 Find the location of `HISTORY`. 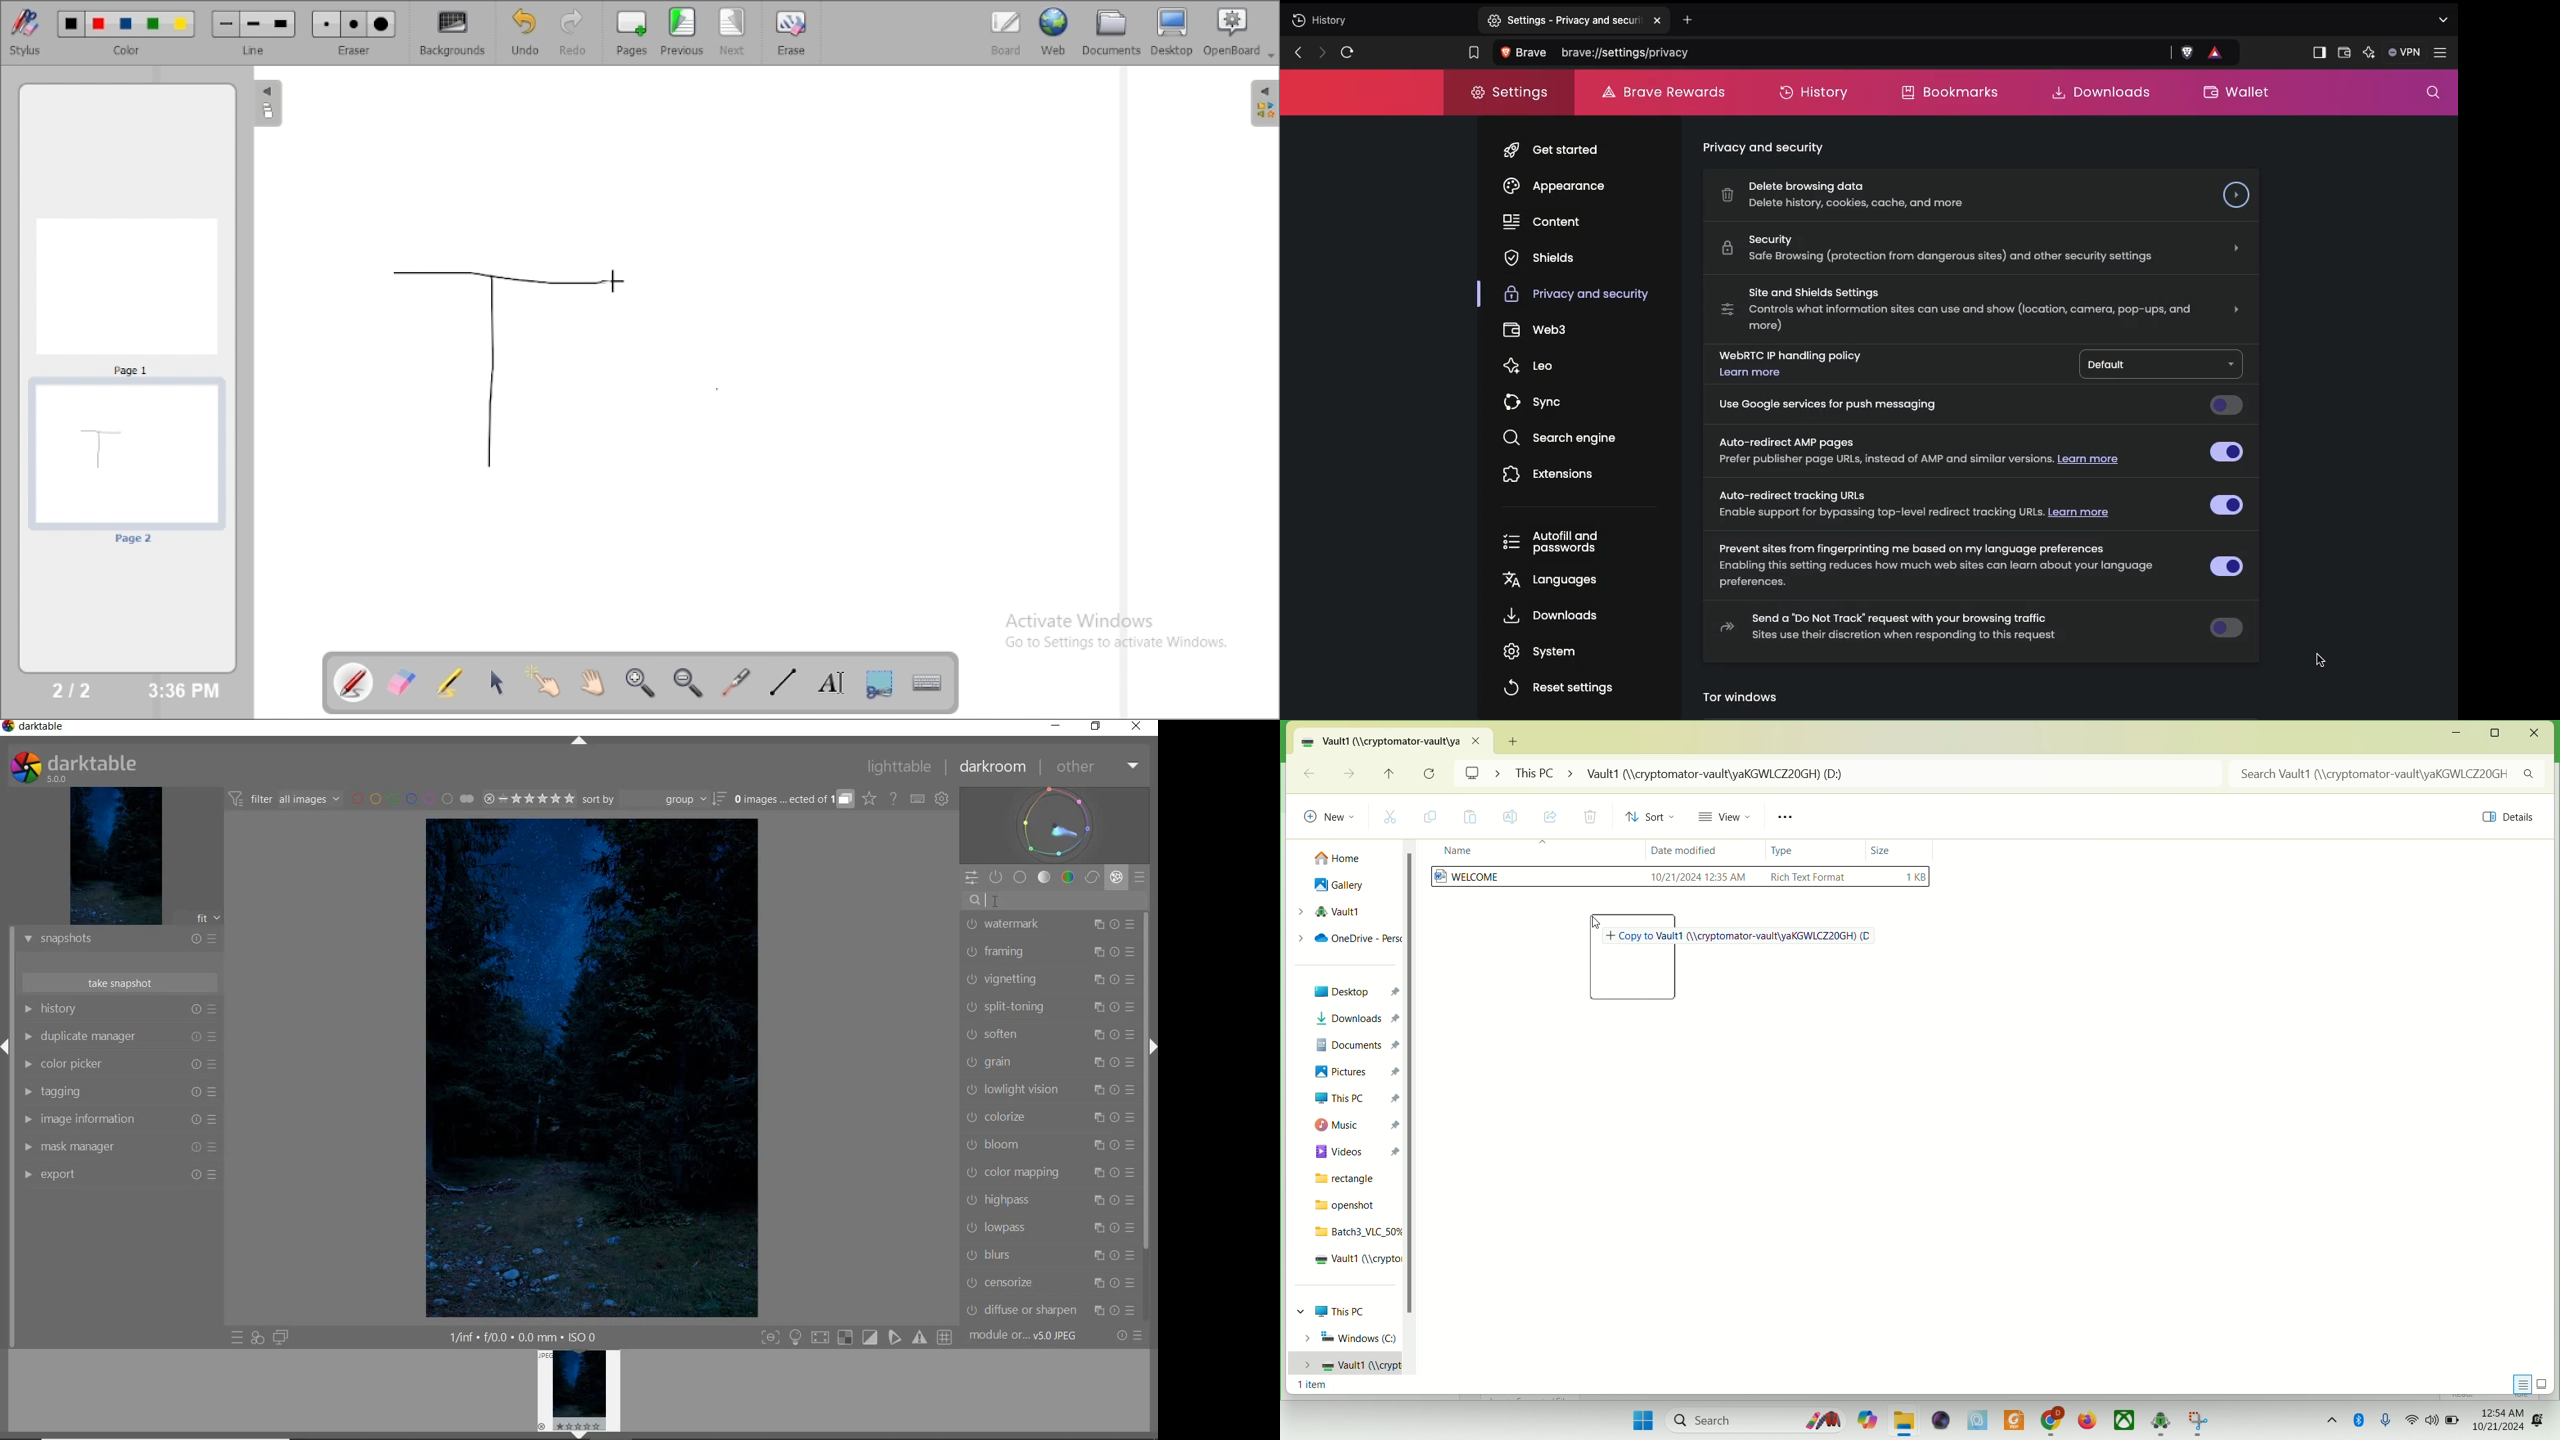

HISTORY is located at coordinates (117, 1009).